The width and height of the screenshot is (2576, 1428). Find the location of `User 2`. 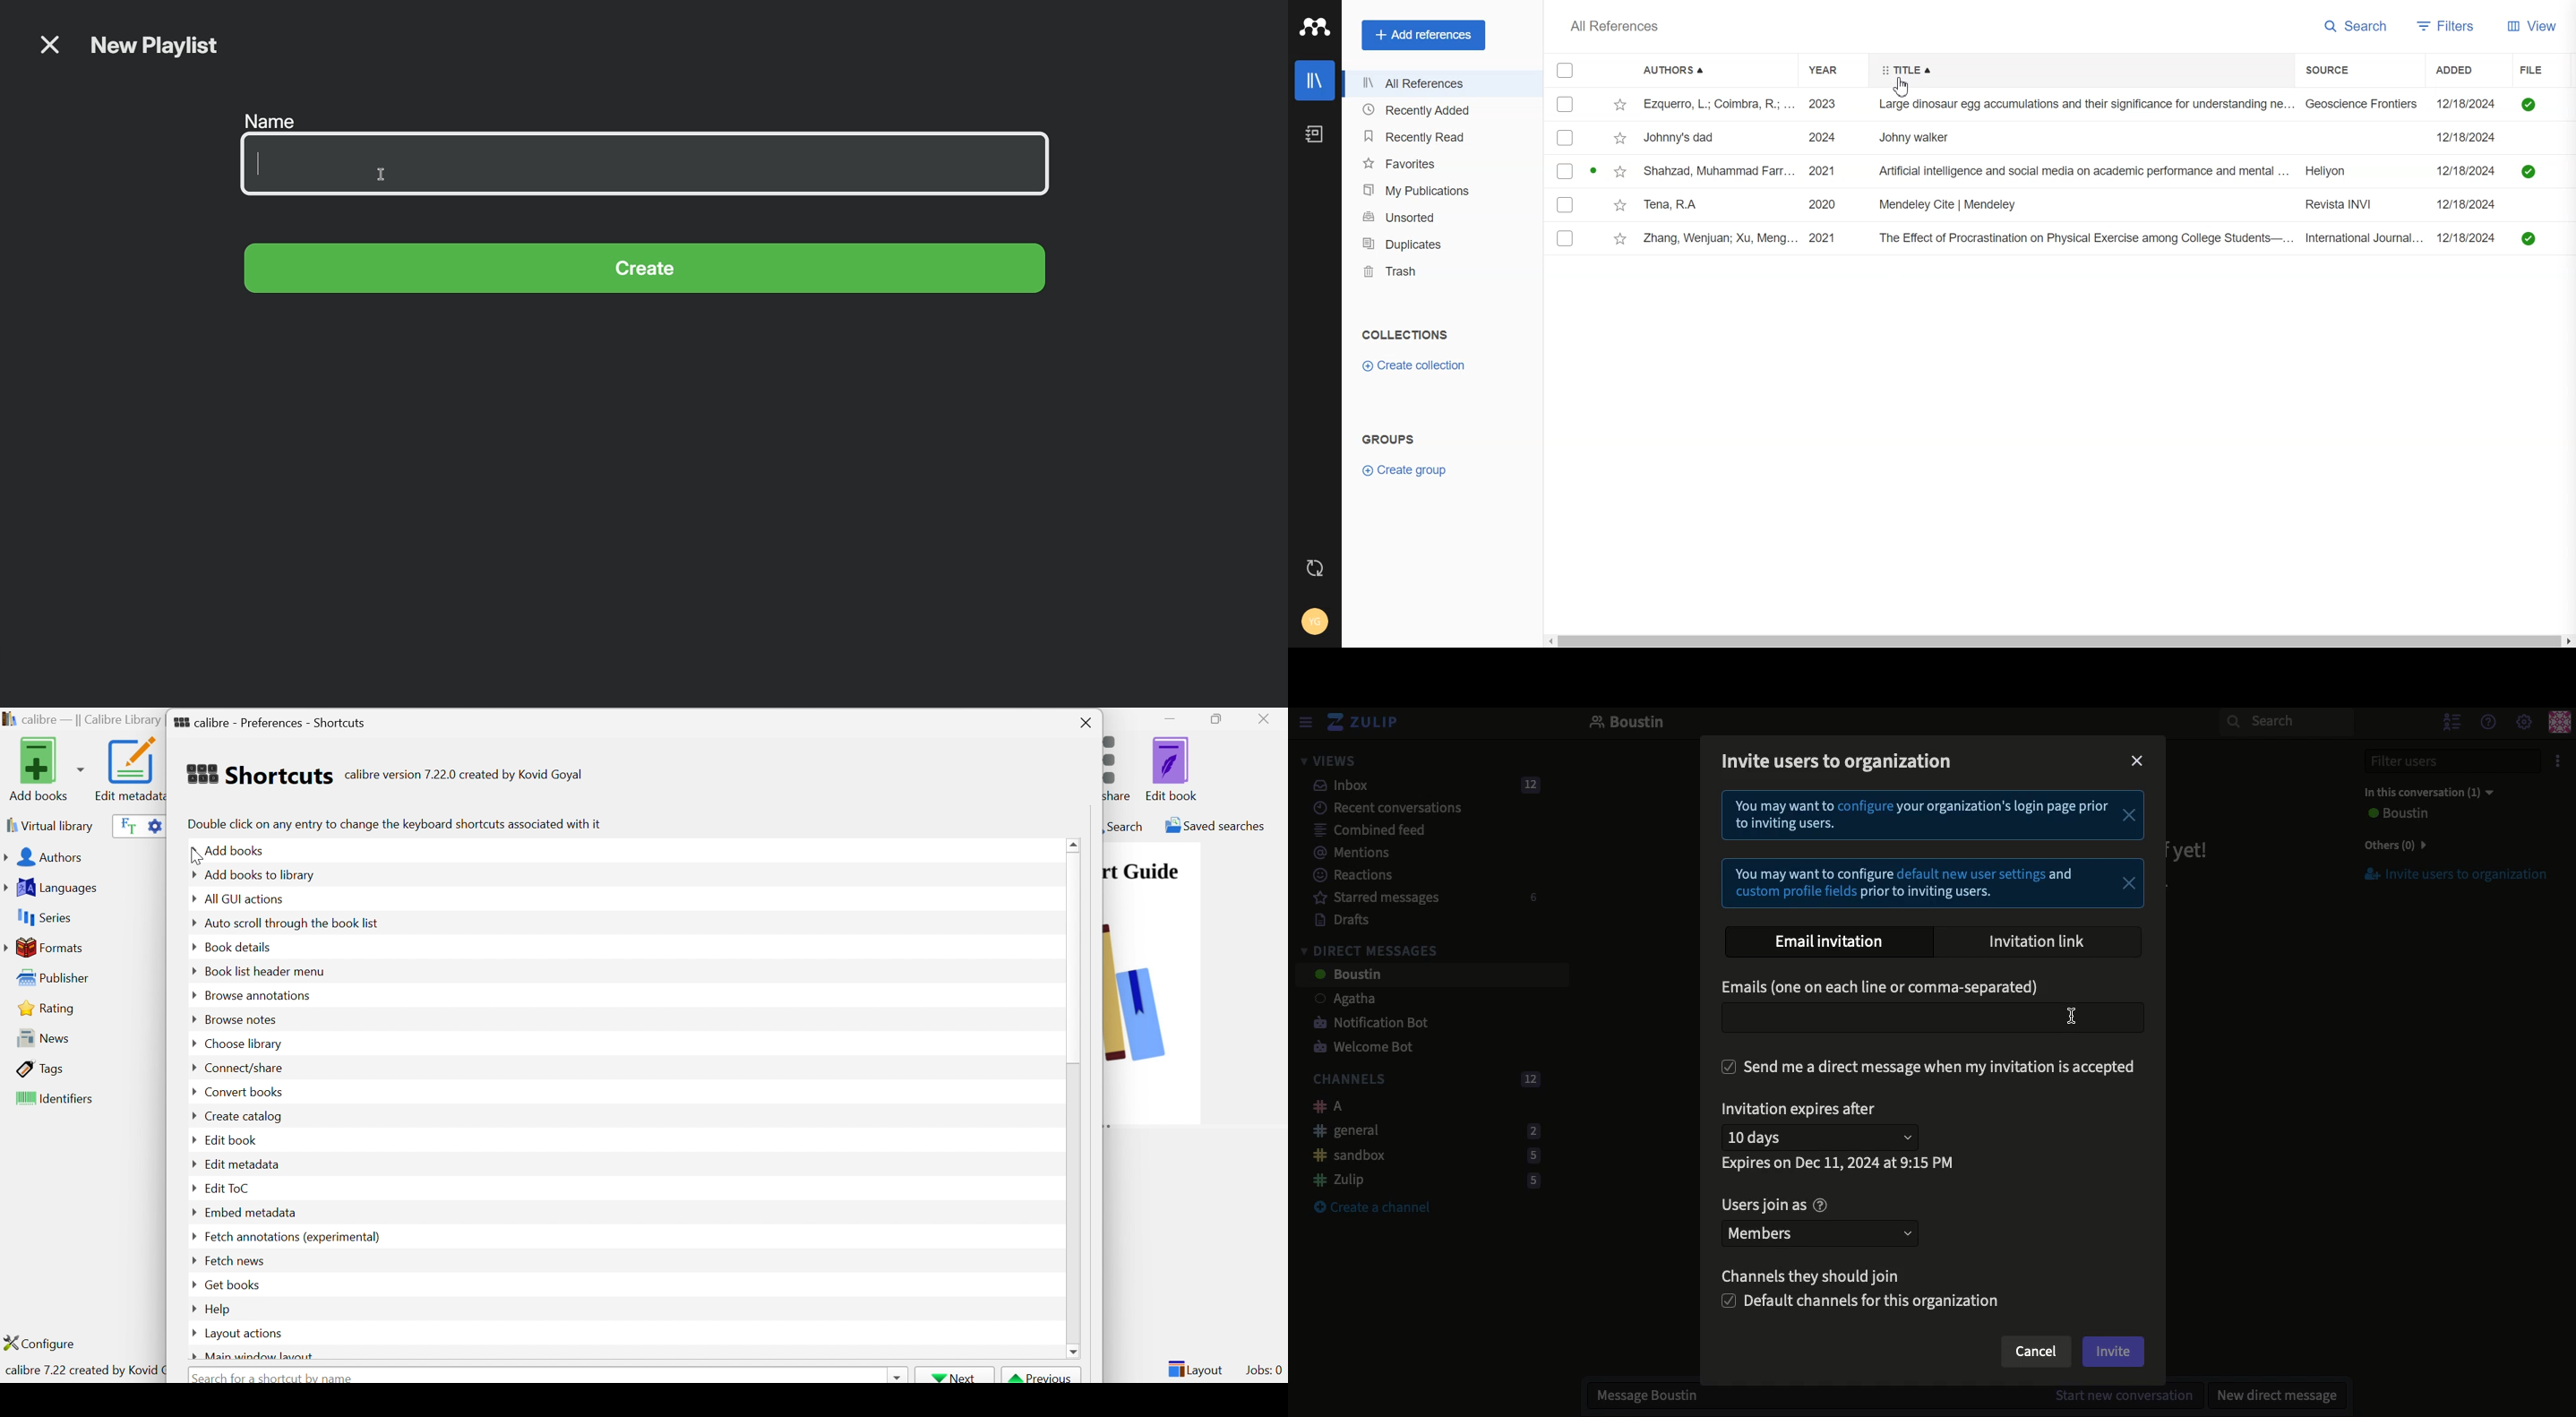

User 2 is located at coordinates (1346, 975).